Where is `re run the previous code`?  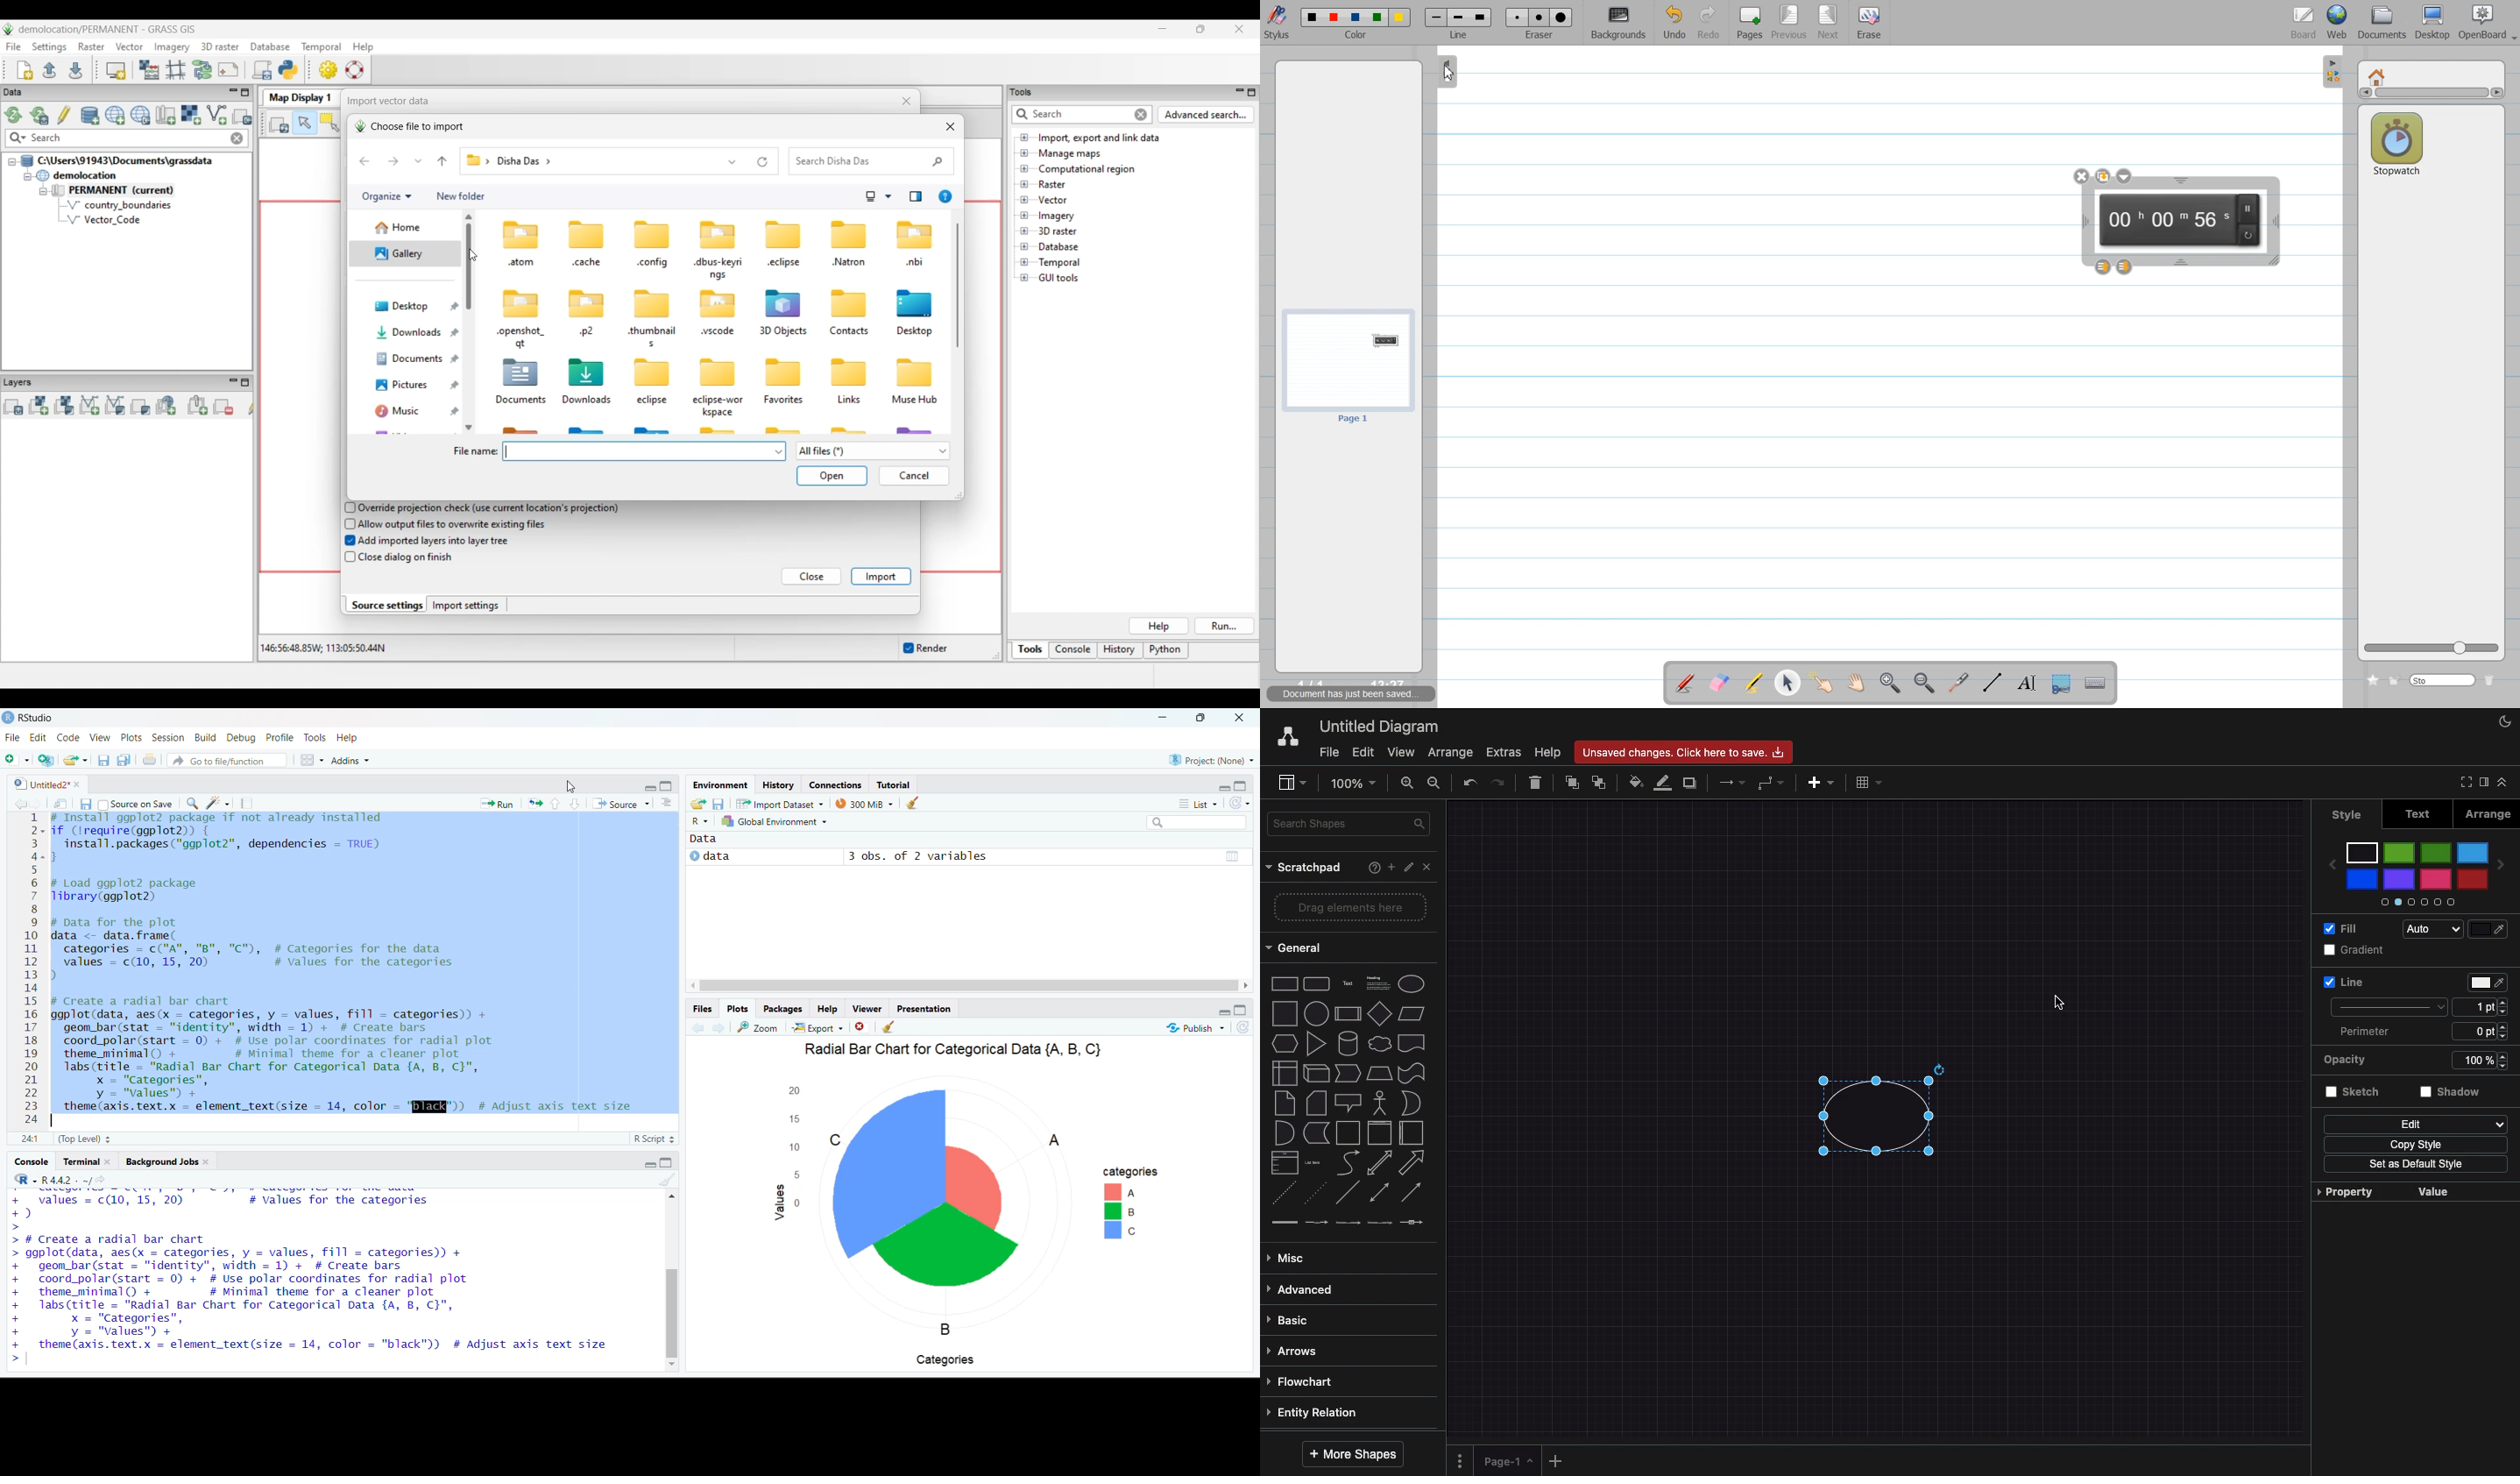 re run the previous code is located at coordinates (534, 803).